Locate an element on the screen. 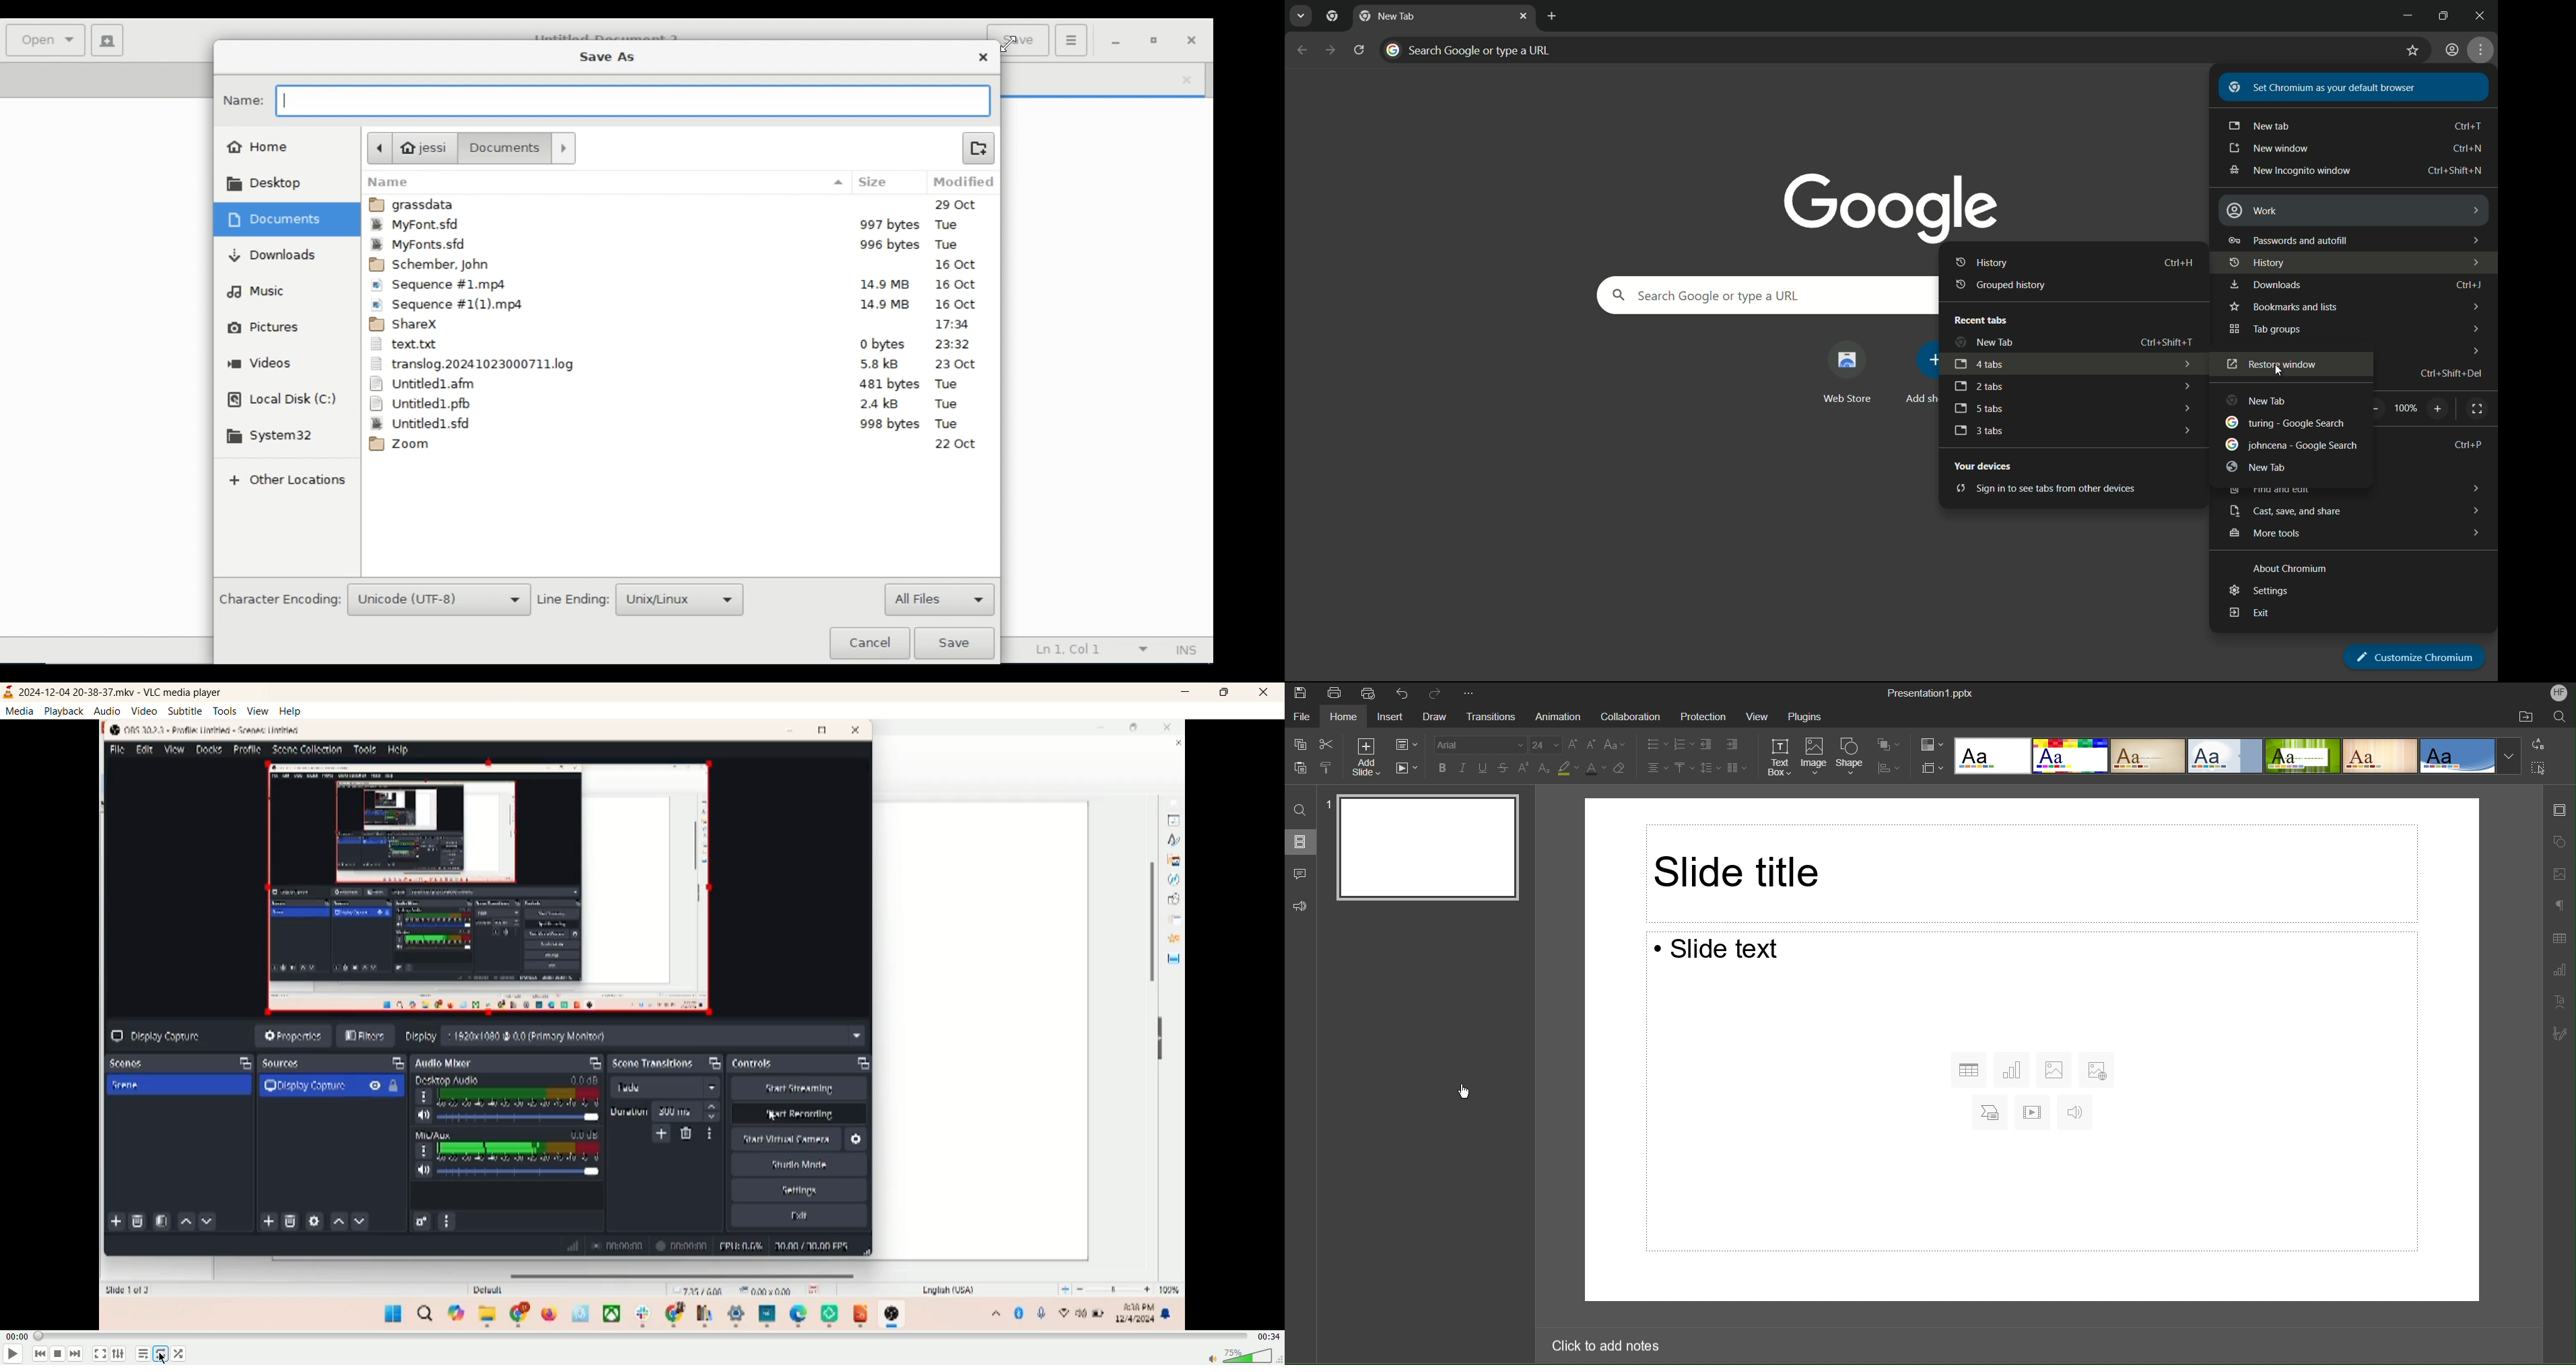 This screenshot has height=1372, width=2576. Animation is located at coordinates (1557, 717).